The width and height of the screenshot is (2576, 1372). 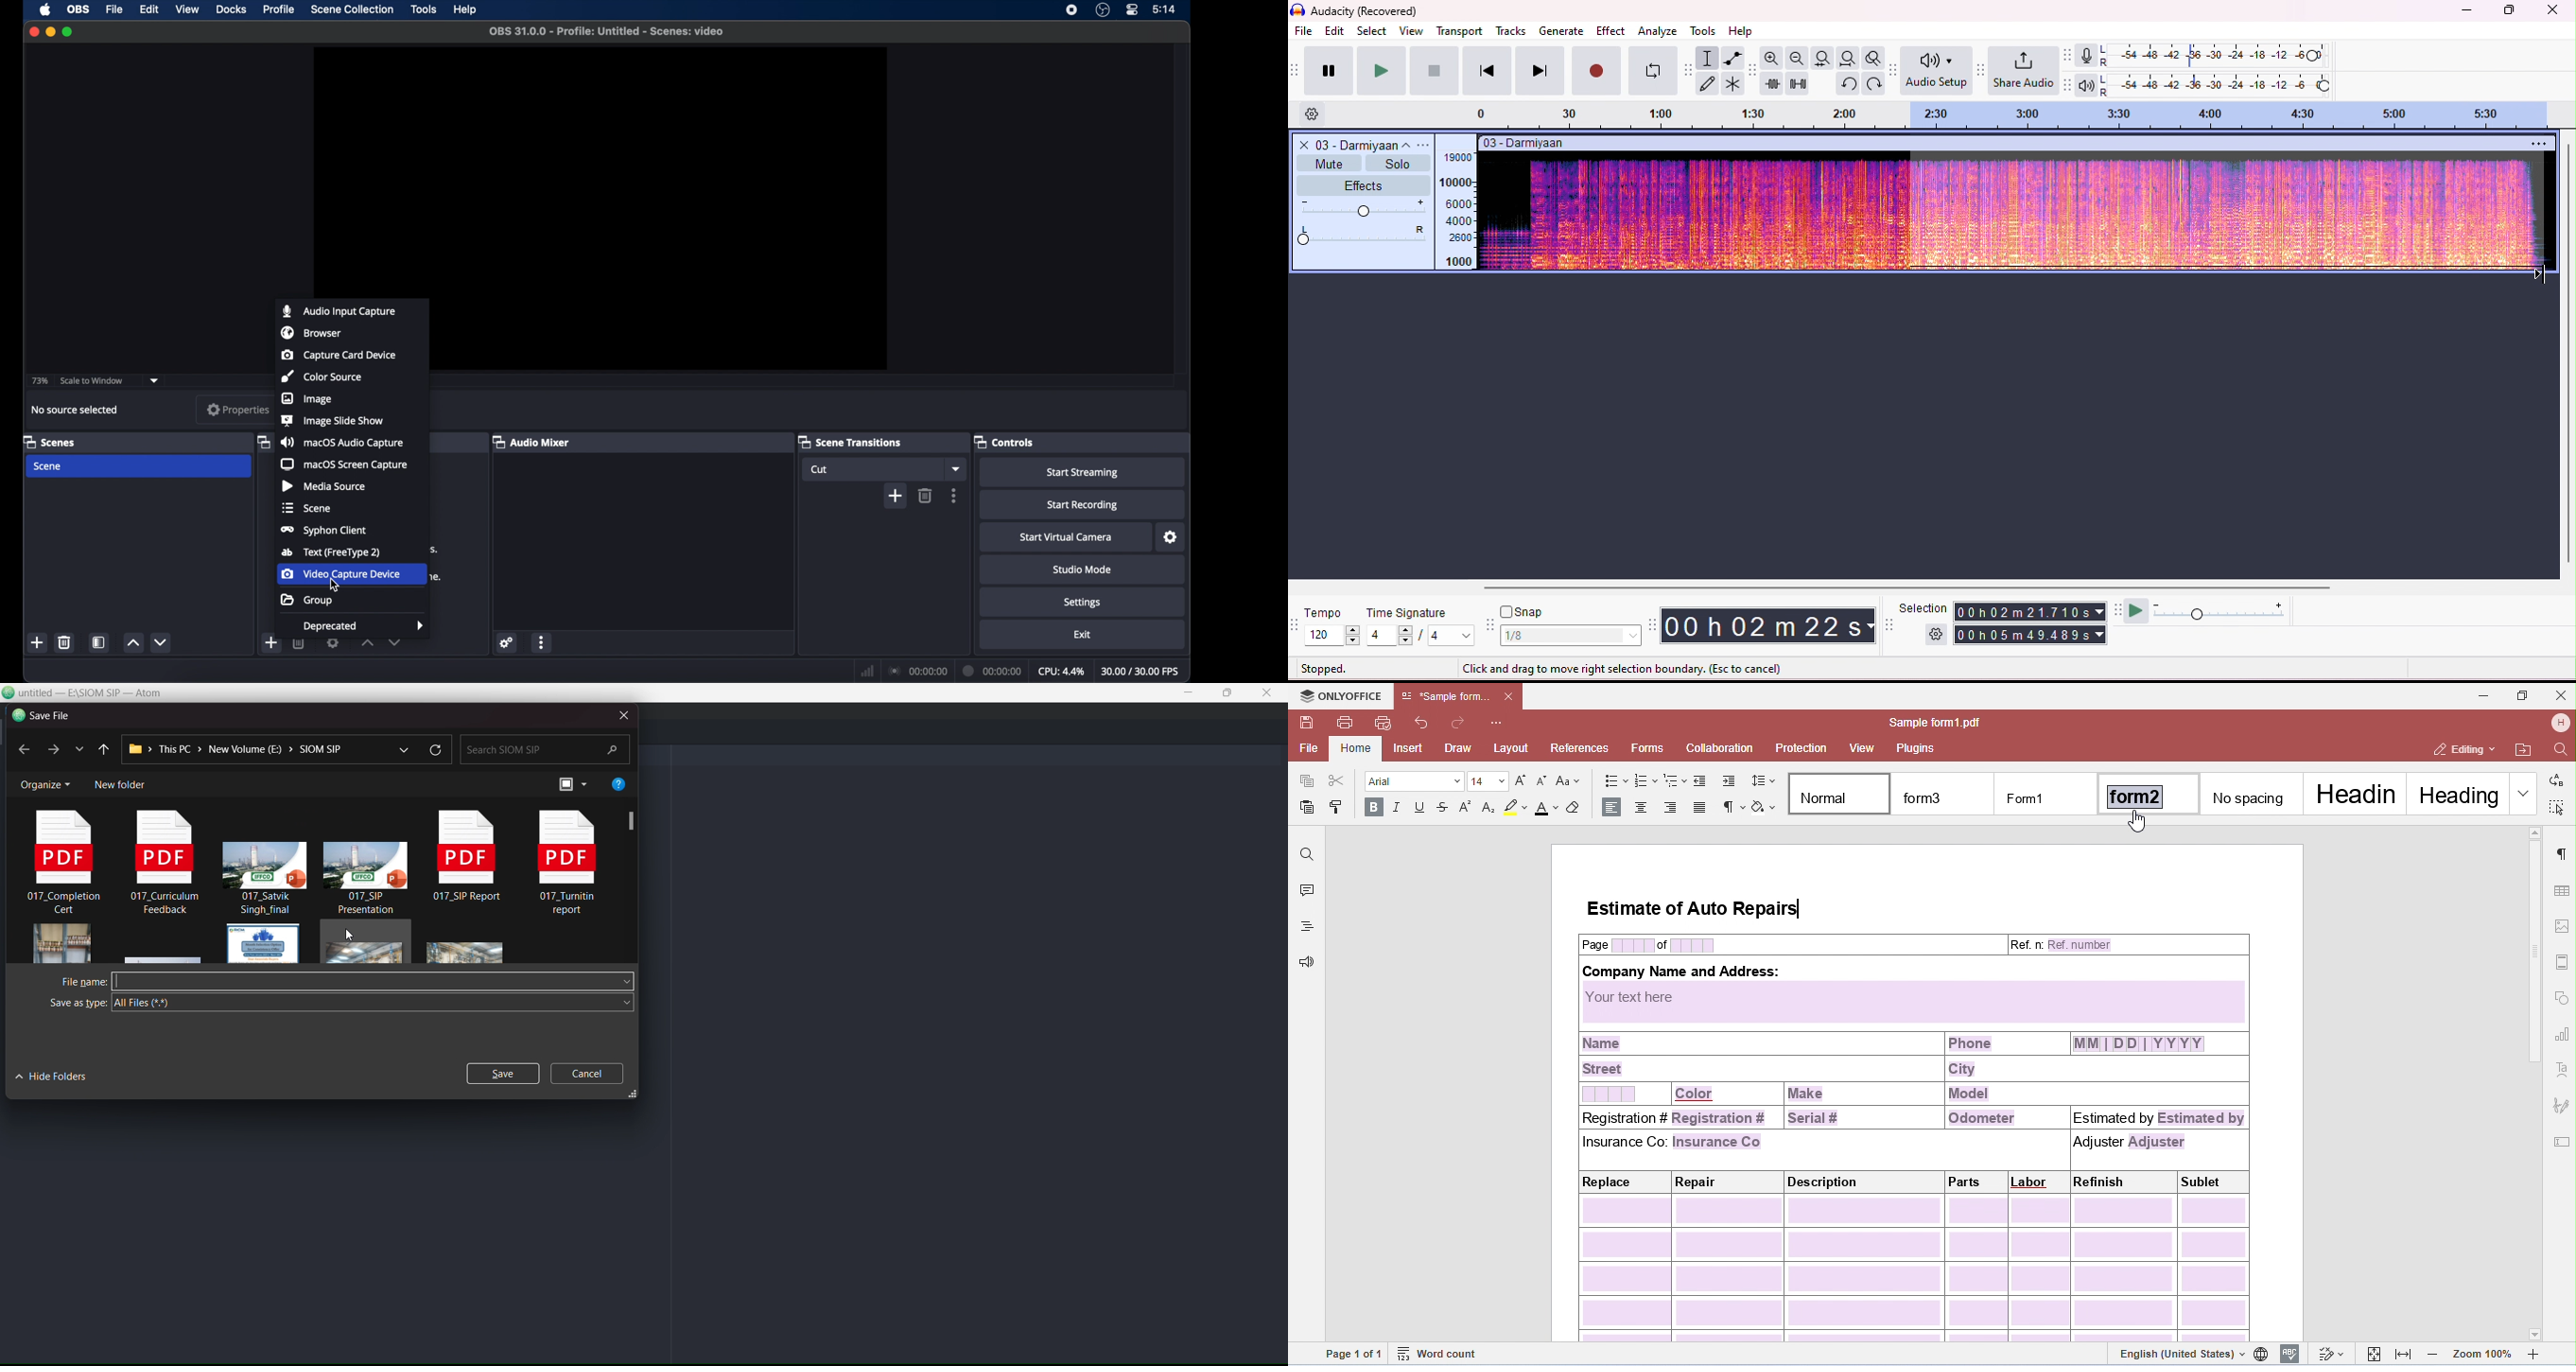 What do you see at coordinates (232, 9) in the screenshot?
I see `docks` at bounding box center [232, 9].